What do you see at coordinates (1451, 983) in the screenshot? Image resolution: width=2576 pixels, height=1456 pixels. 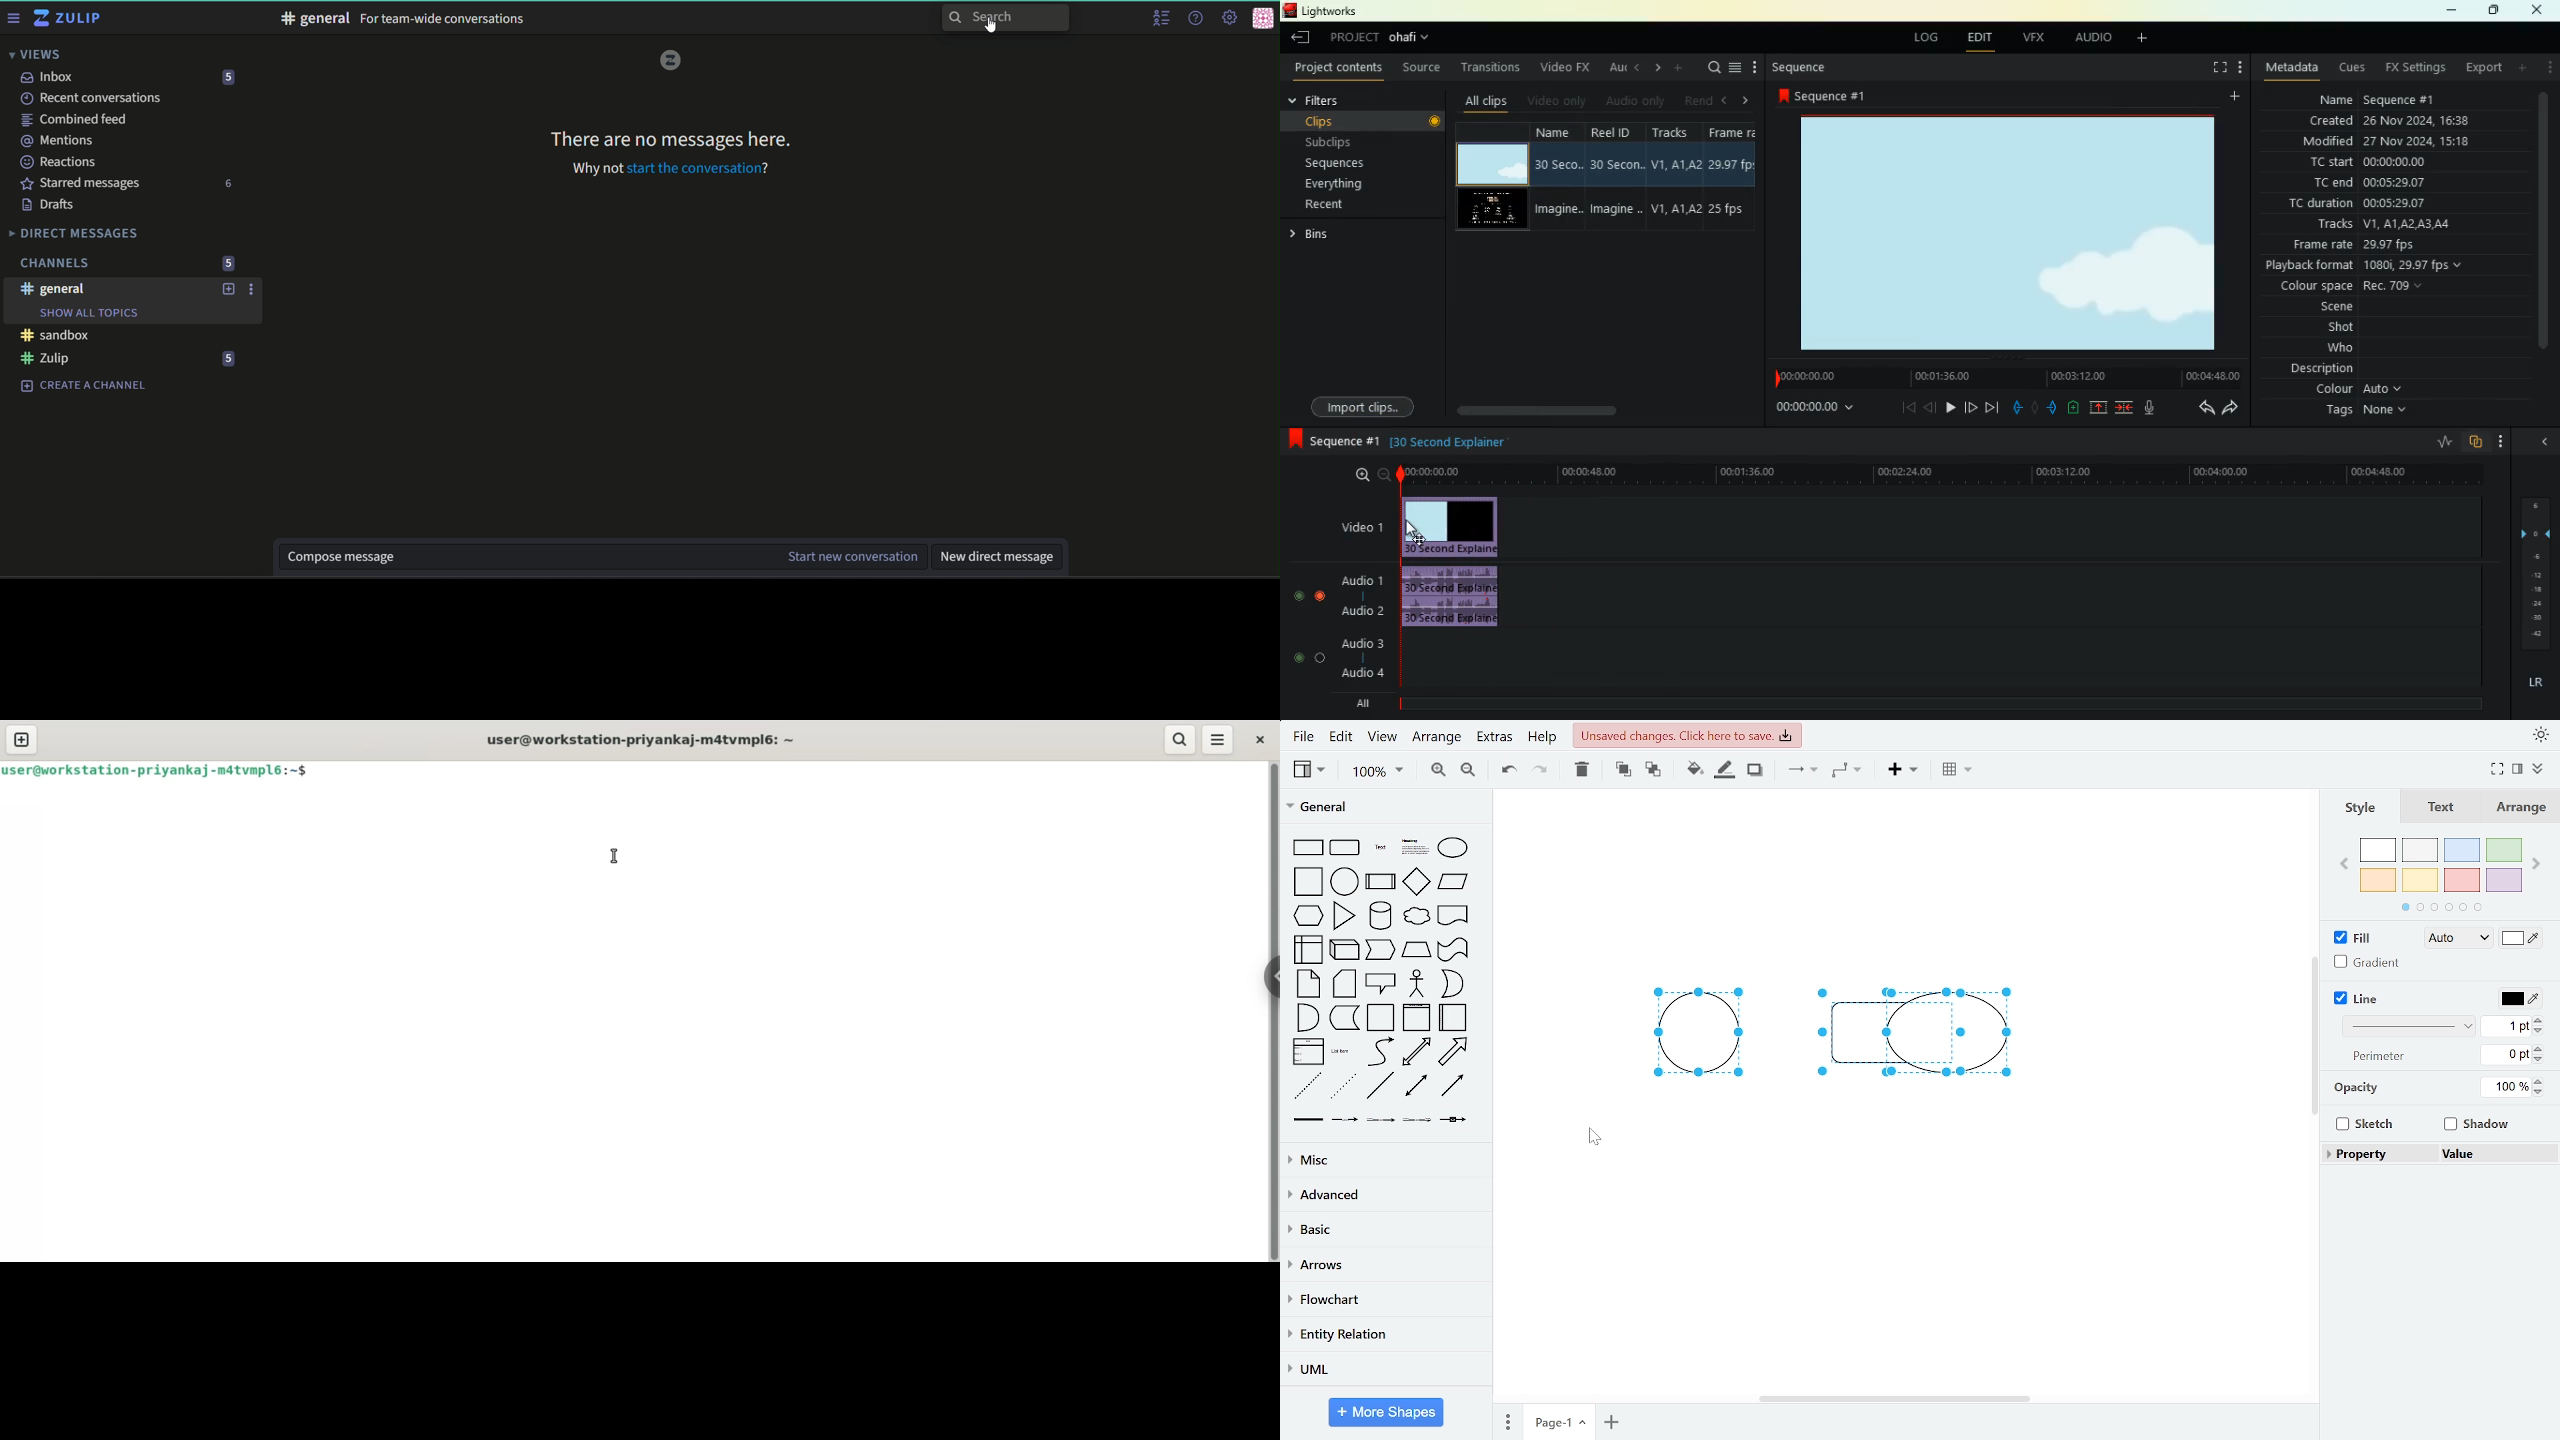 I see `or` at bounding box center [1451, 983].